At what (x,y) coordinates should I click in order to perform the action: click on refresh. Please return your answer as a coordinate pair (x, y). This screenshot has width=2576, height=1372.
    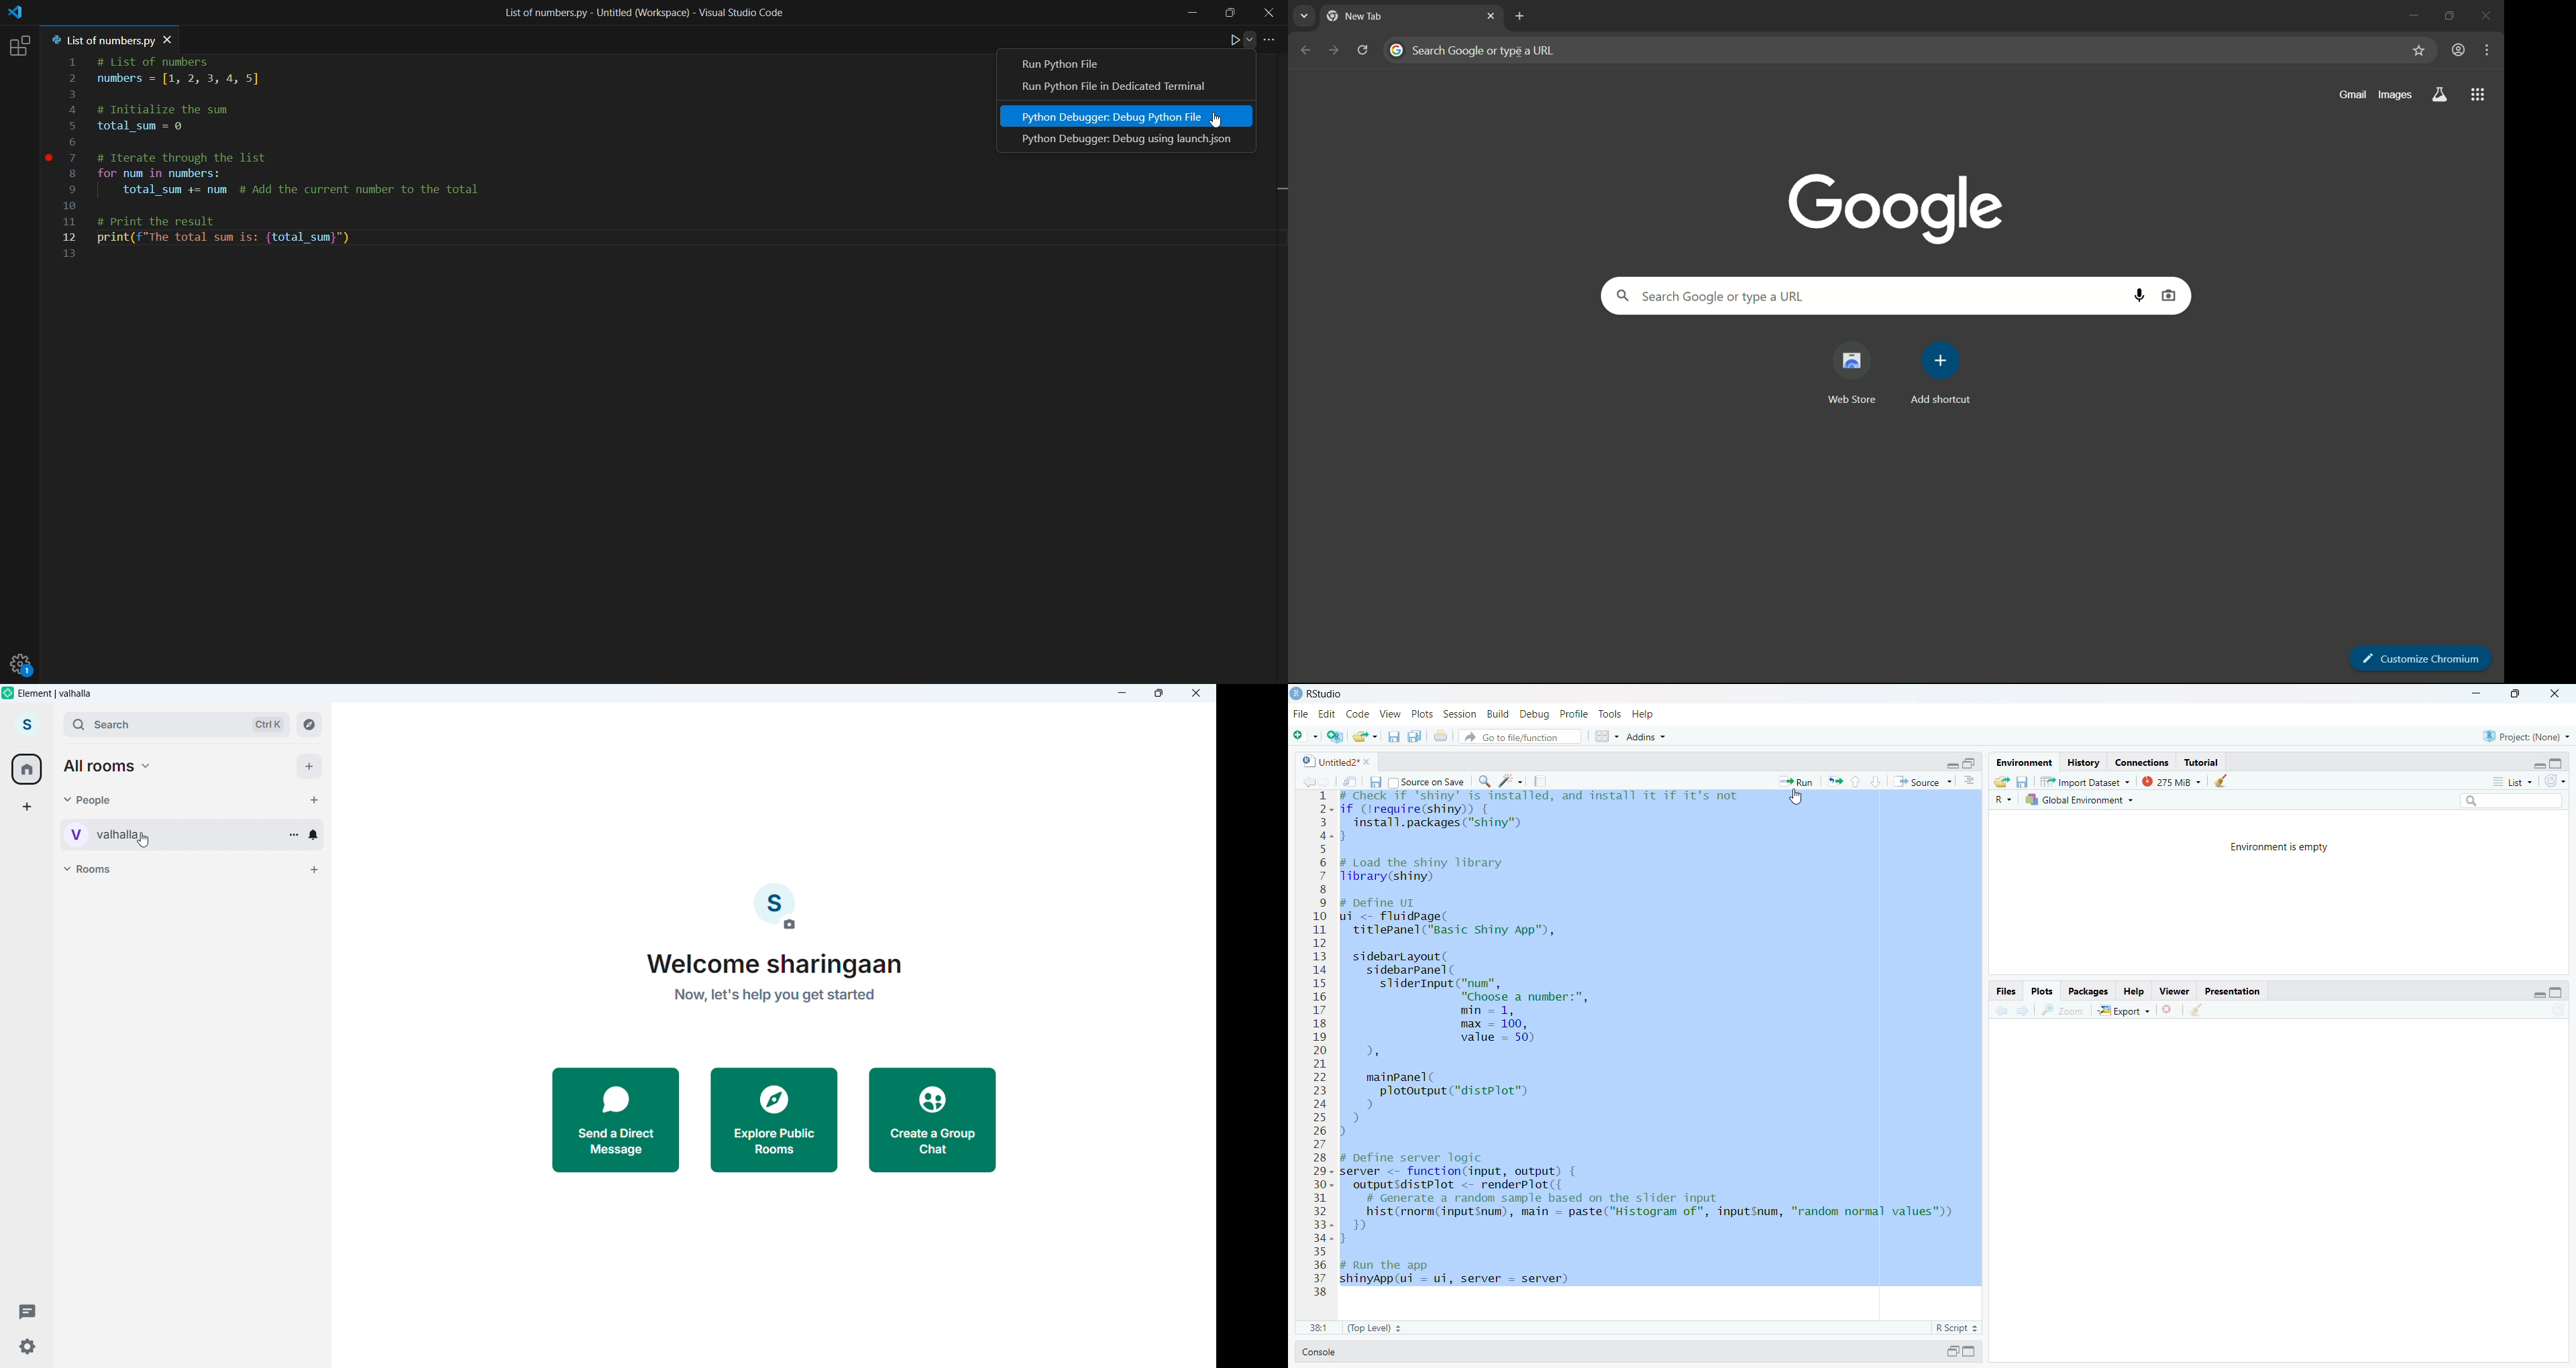
    Looking at the image, I should click on (2559, 1010).